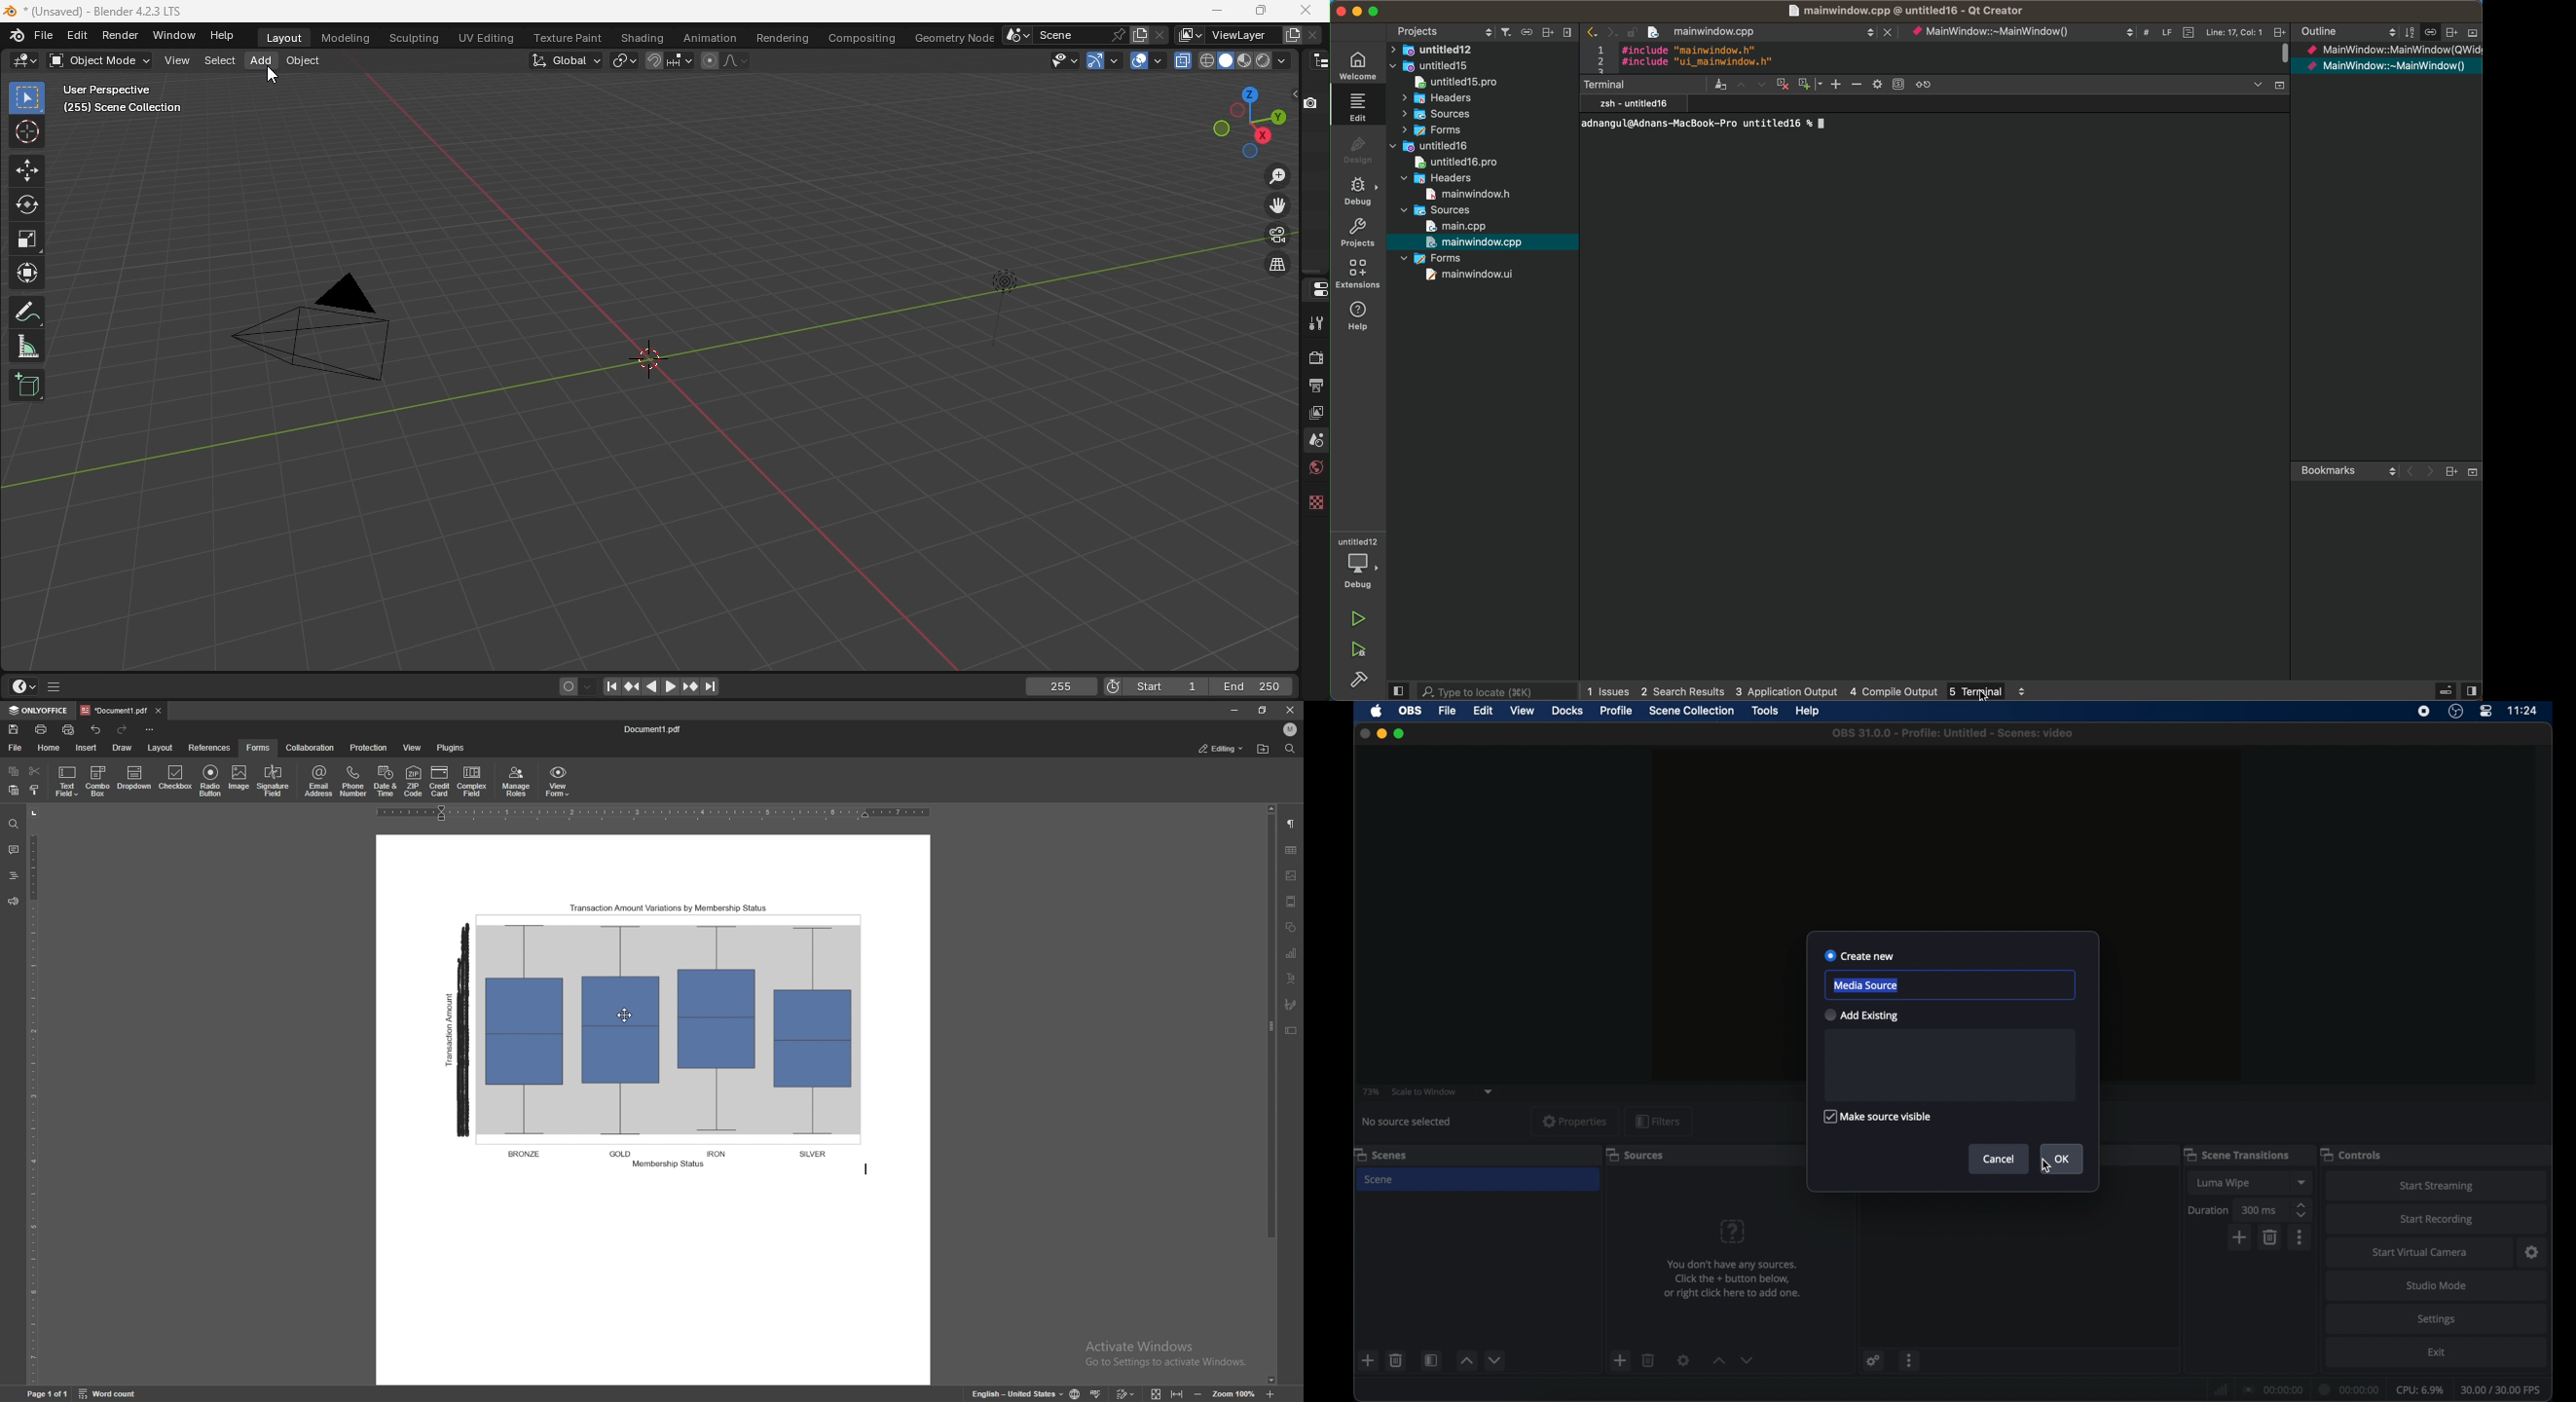  What do you see at coordinates (1310, 471) in the screenshot?
I see `World` at bounding box center [1310, 471].